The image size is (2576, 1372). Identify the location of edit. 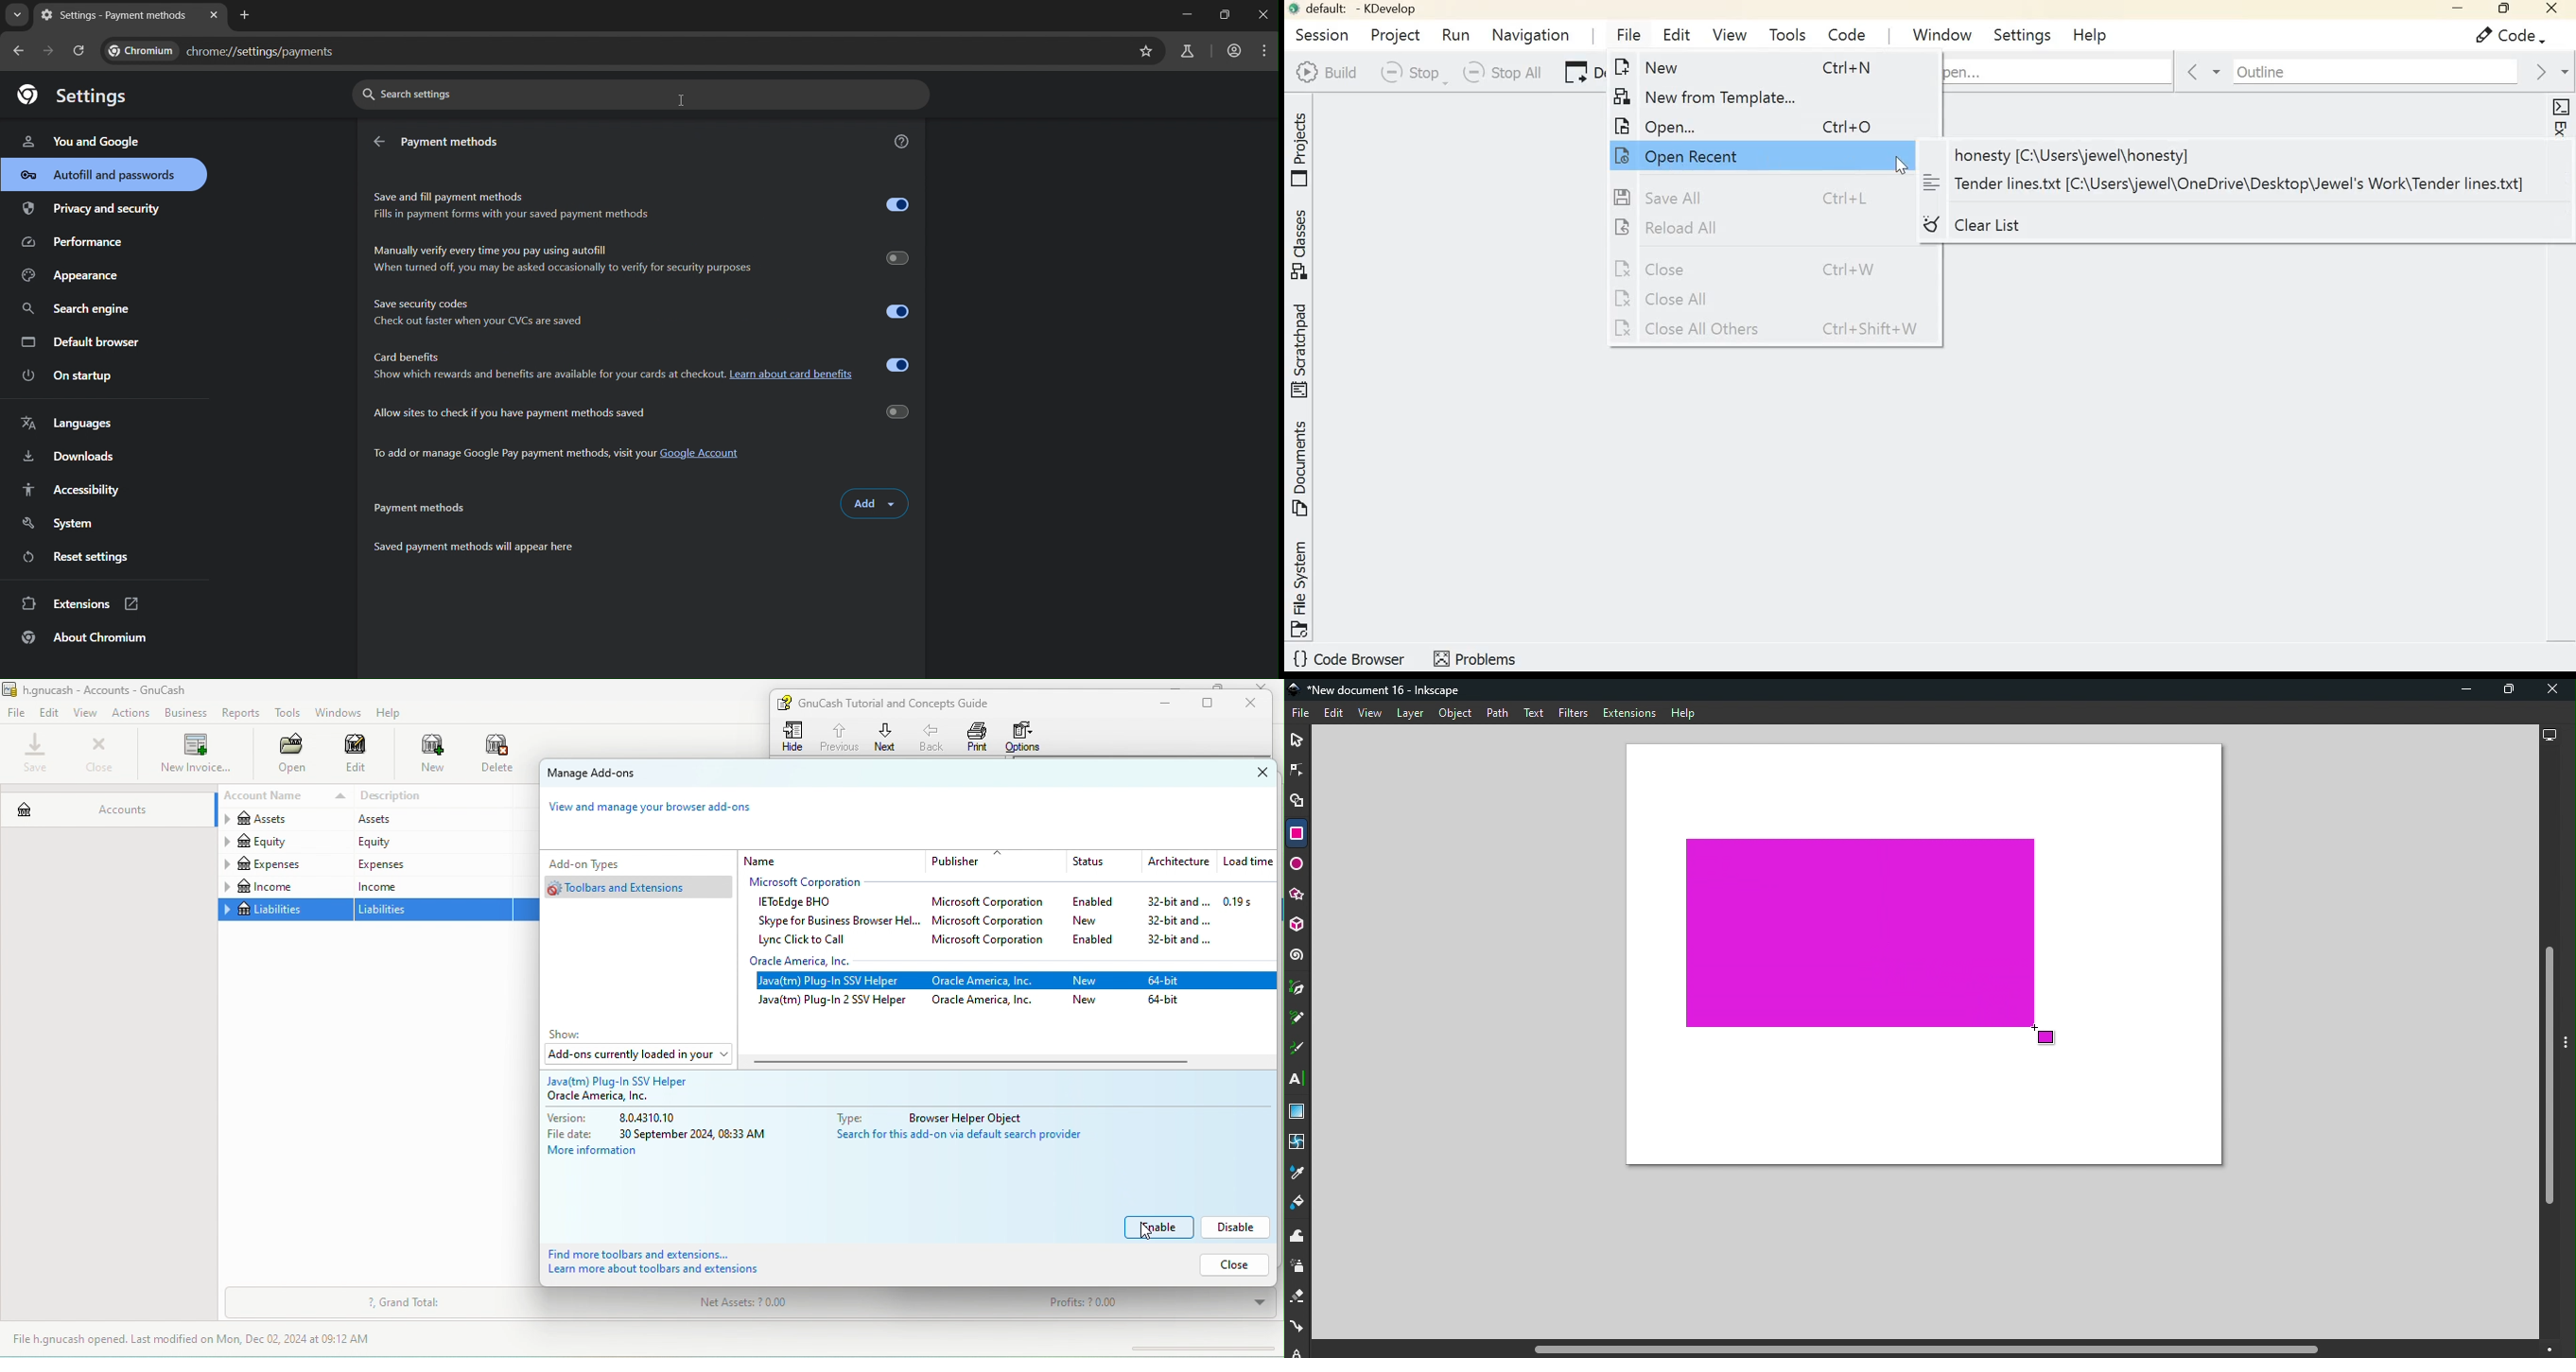
(51, 712).